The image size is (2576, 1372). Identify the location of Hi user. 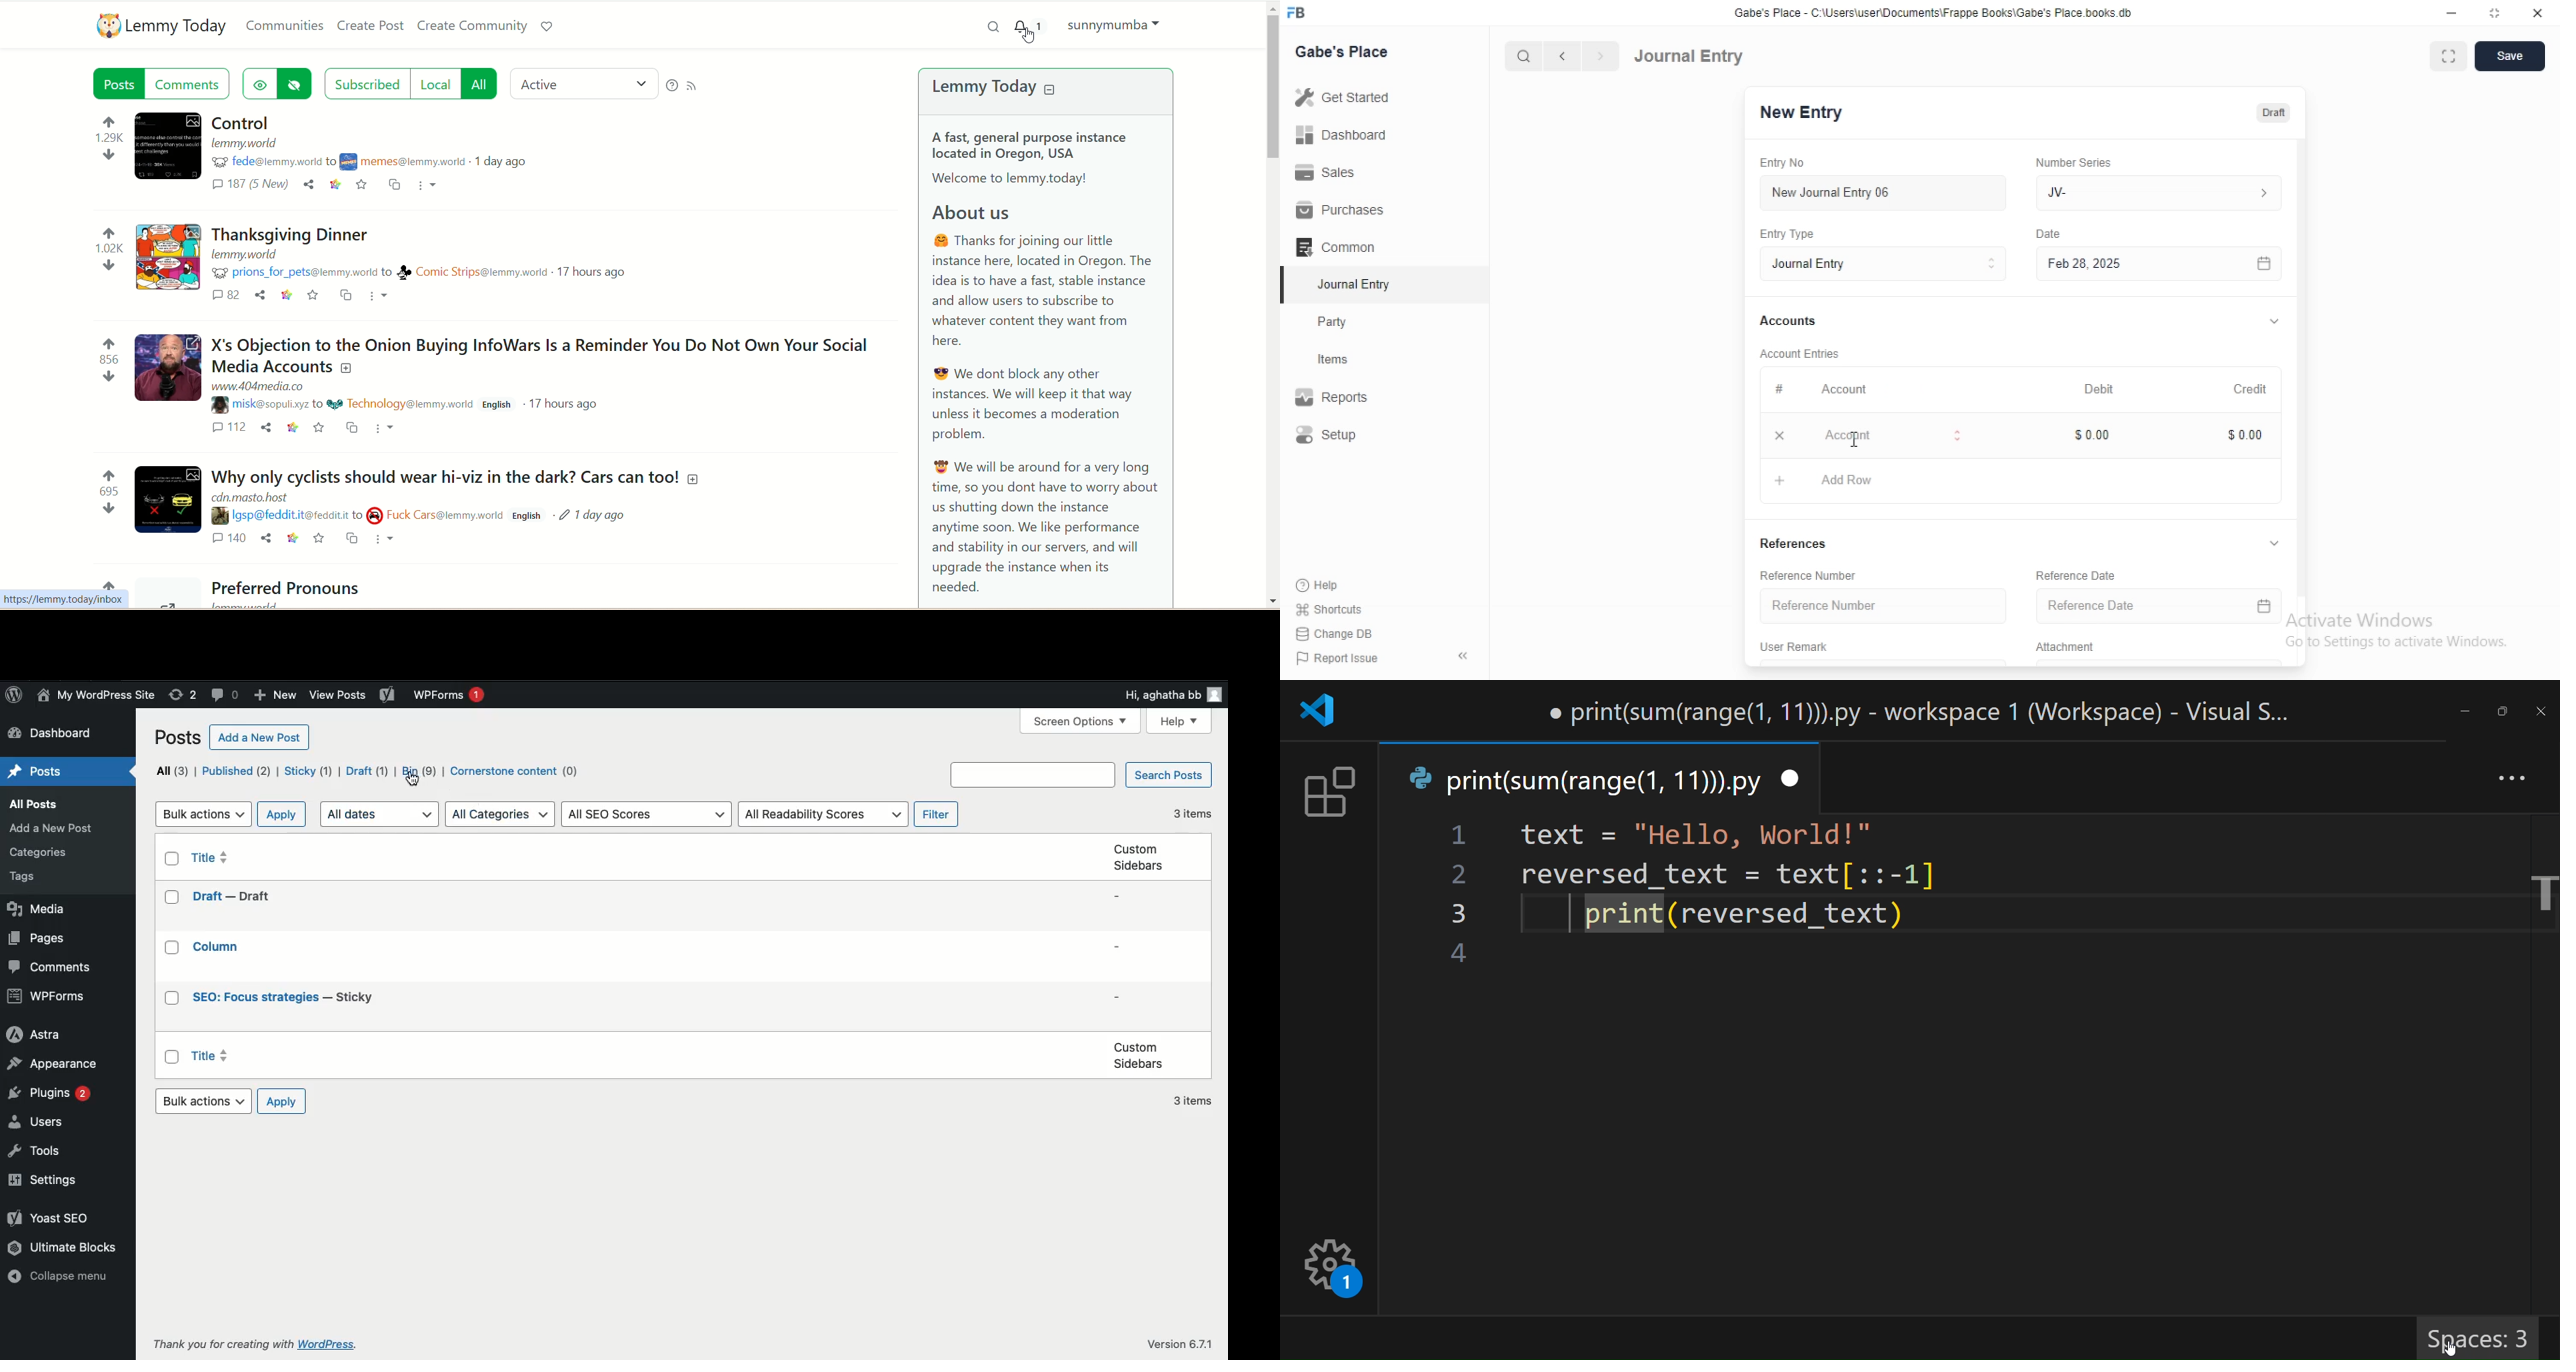
(1173, 695).